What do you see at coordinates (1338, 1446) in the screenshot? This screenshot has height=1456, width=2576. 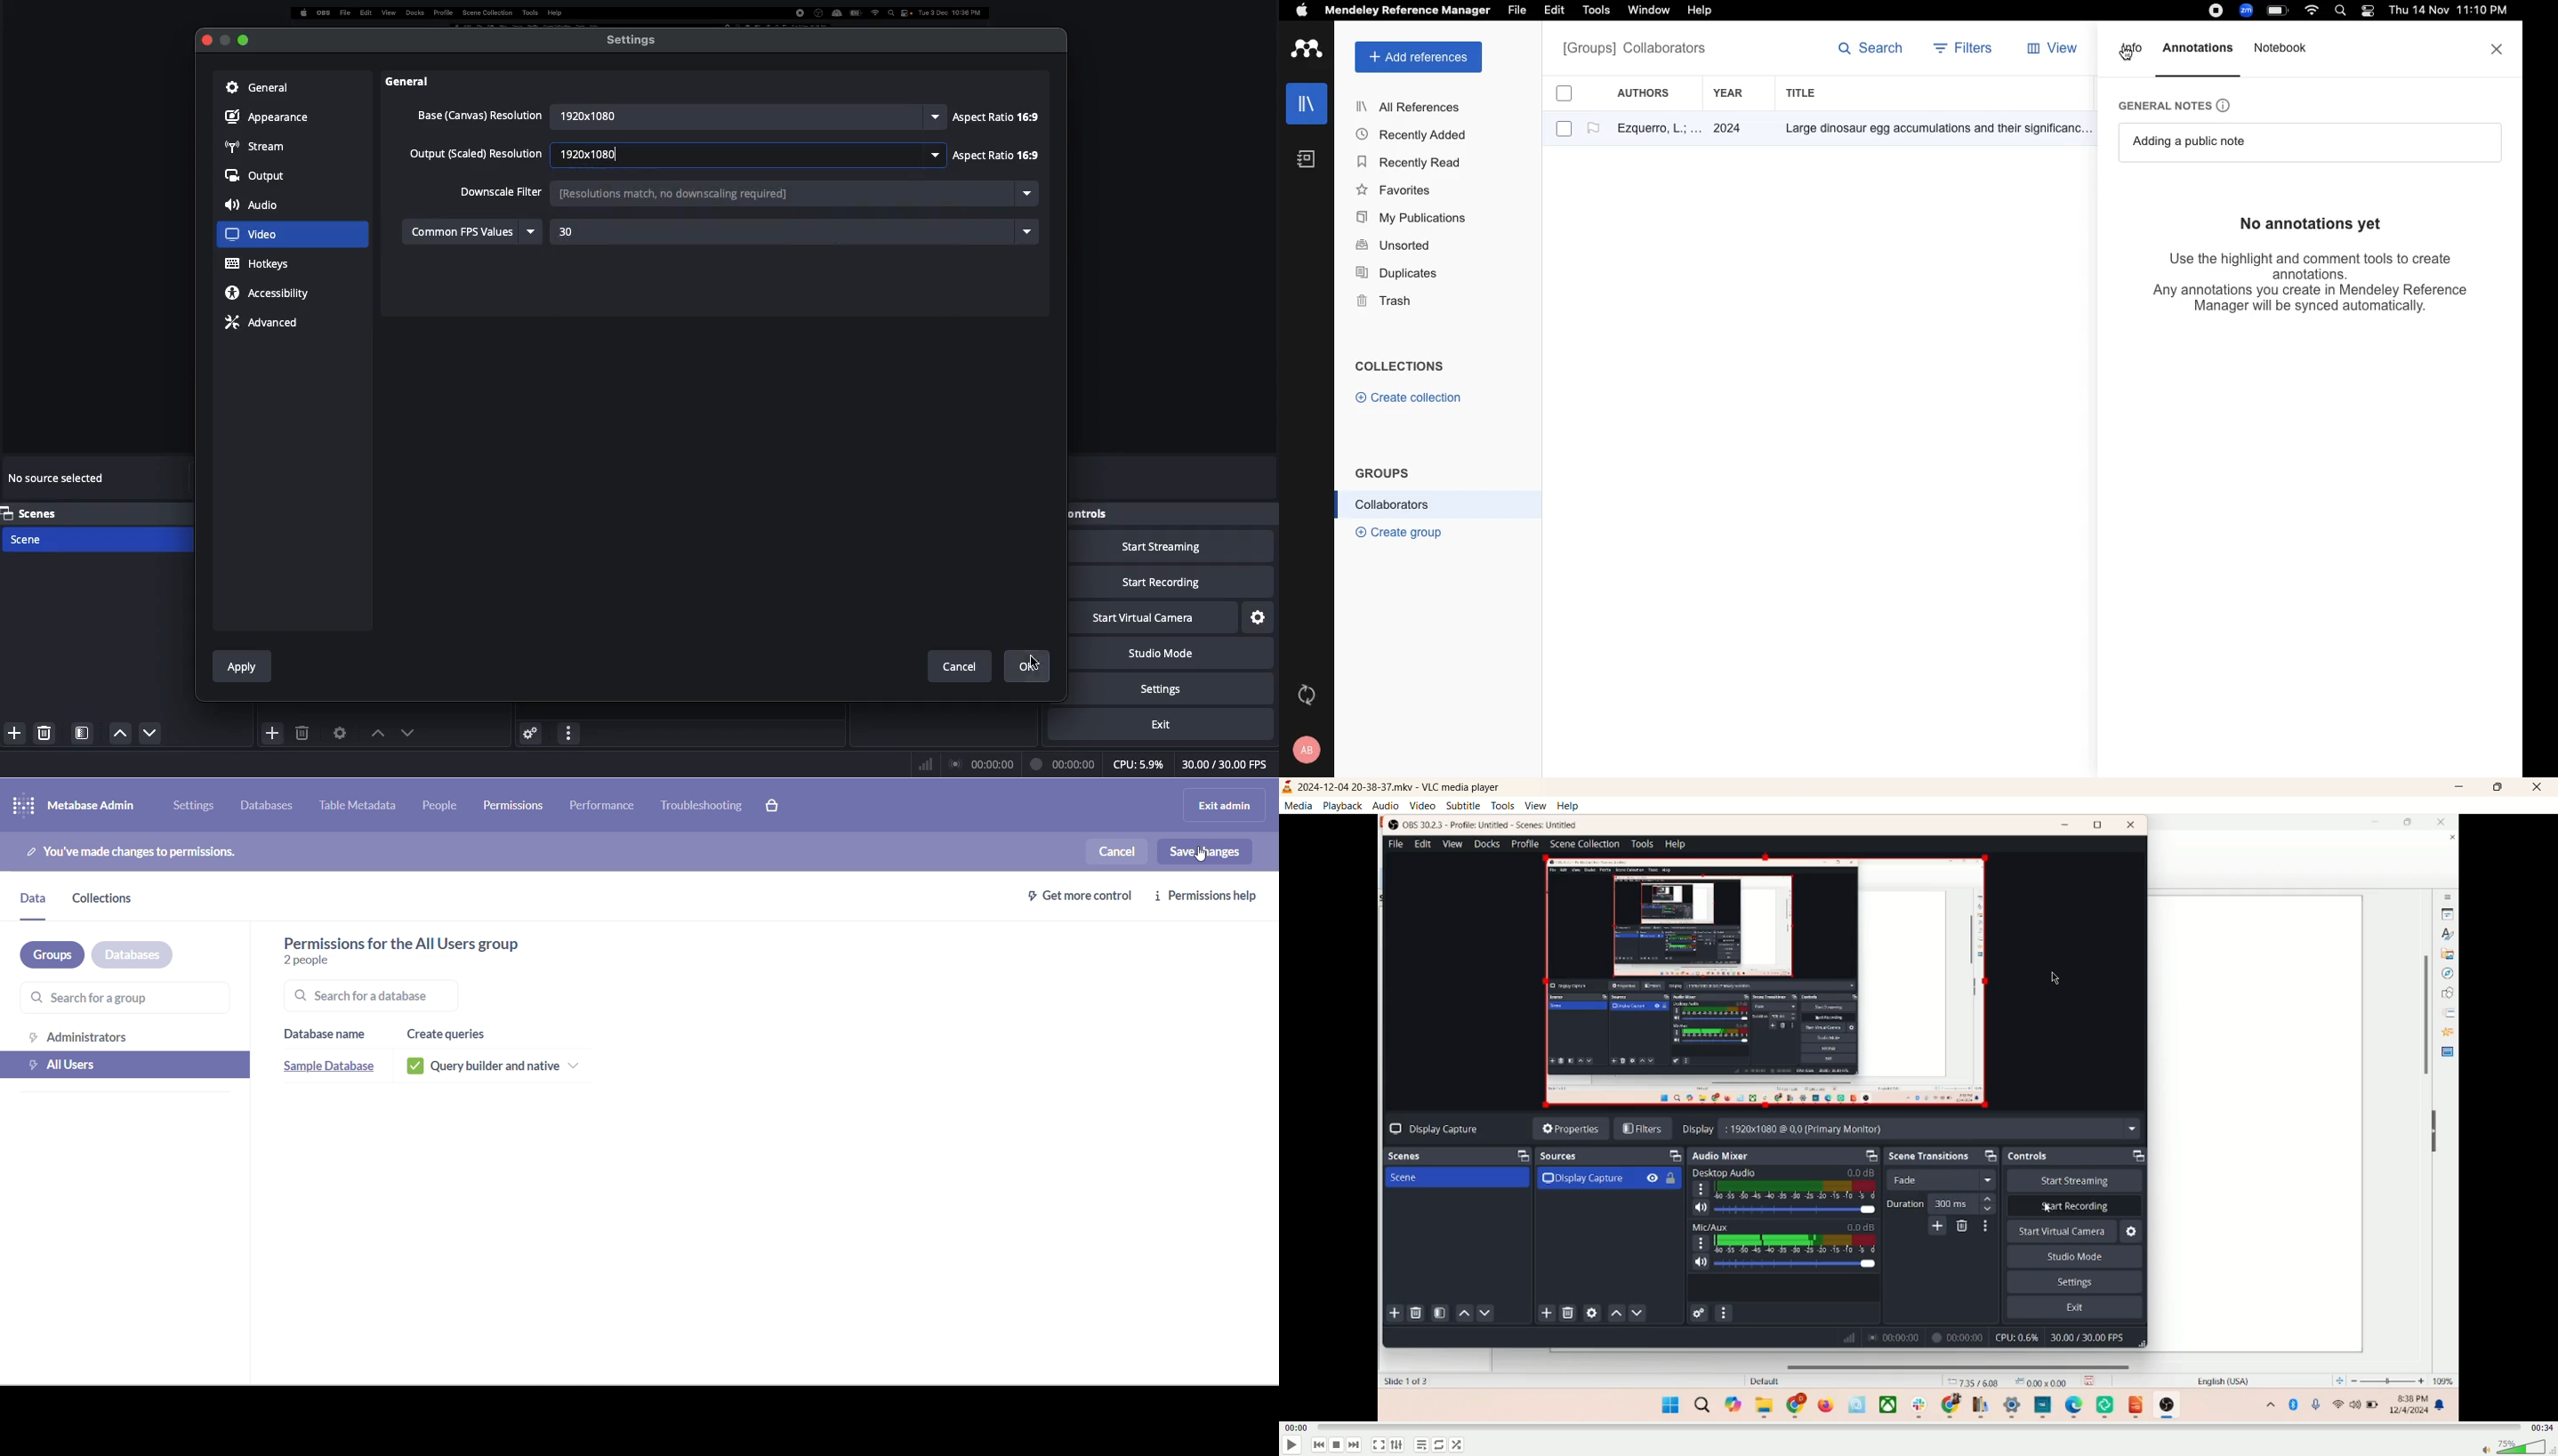 I see `stop` at bounding box center [1338, 1446].